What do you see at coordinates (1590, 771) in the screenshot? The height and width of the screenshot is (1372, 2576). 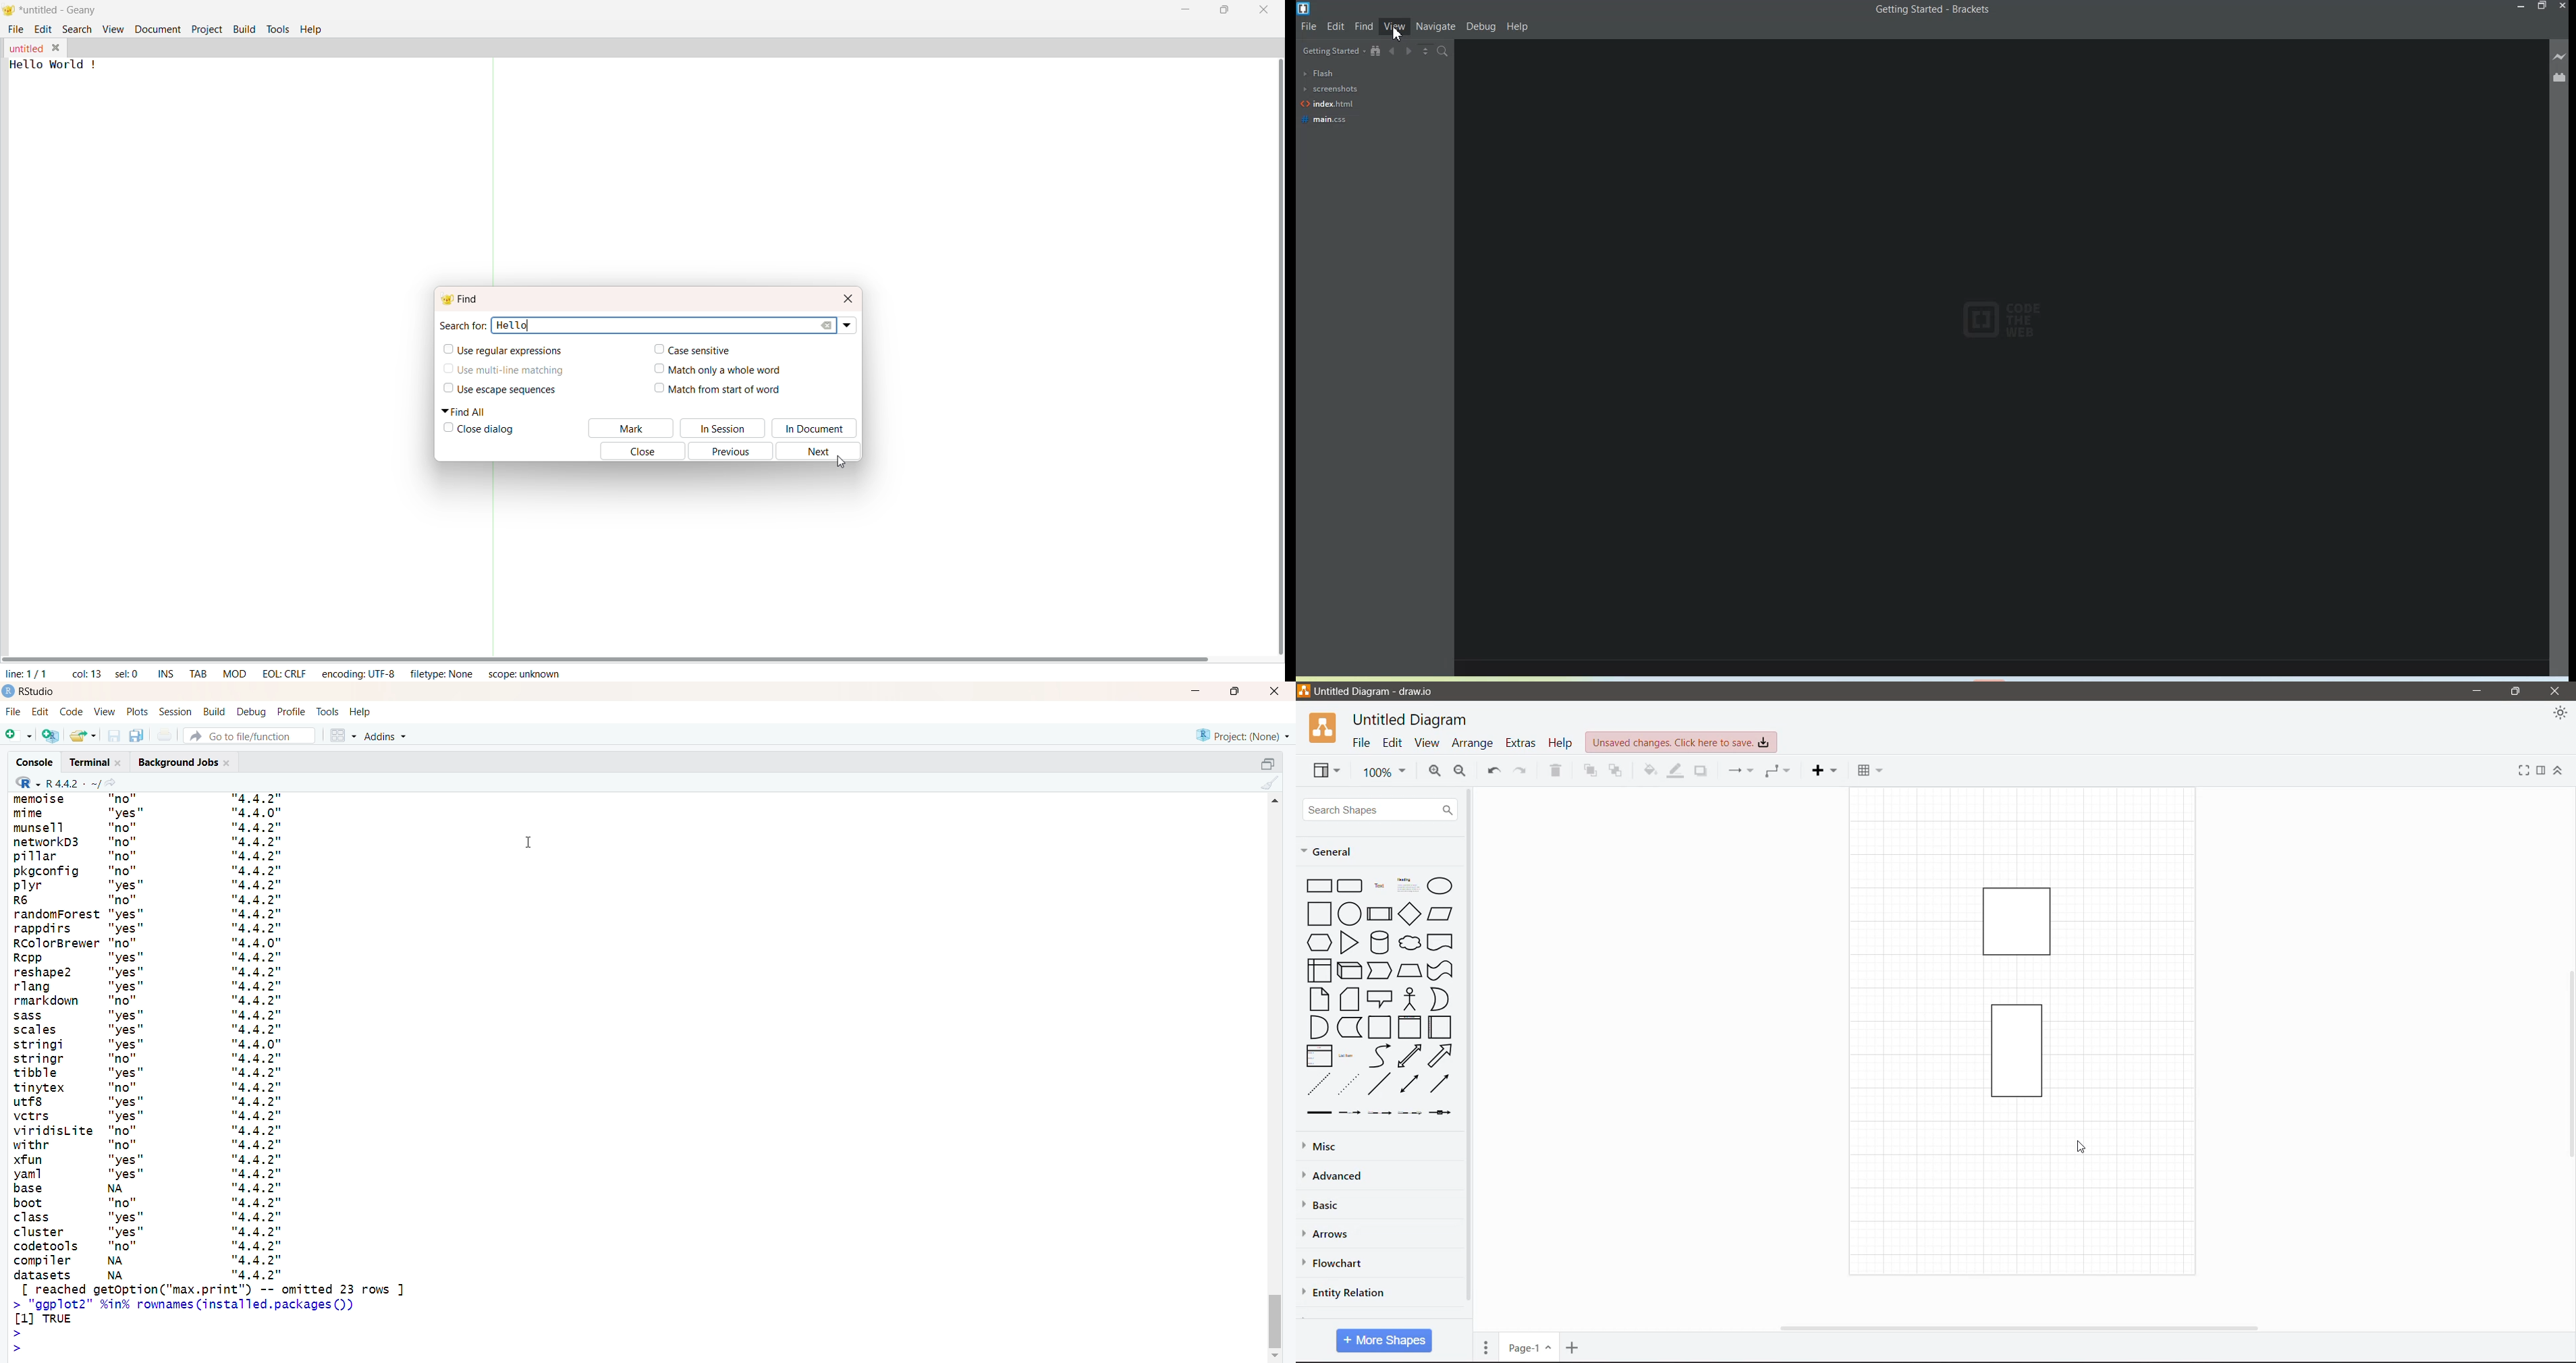 I see `To Front` at bounding box center [1590, 771].